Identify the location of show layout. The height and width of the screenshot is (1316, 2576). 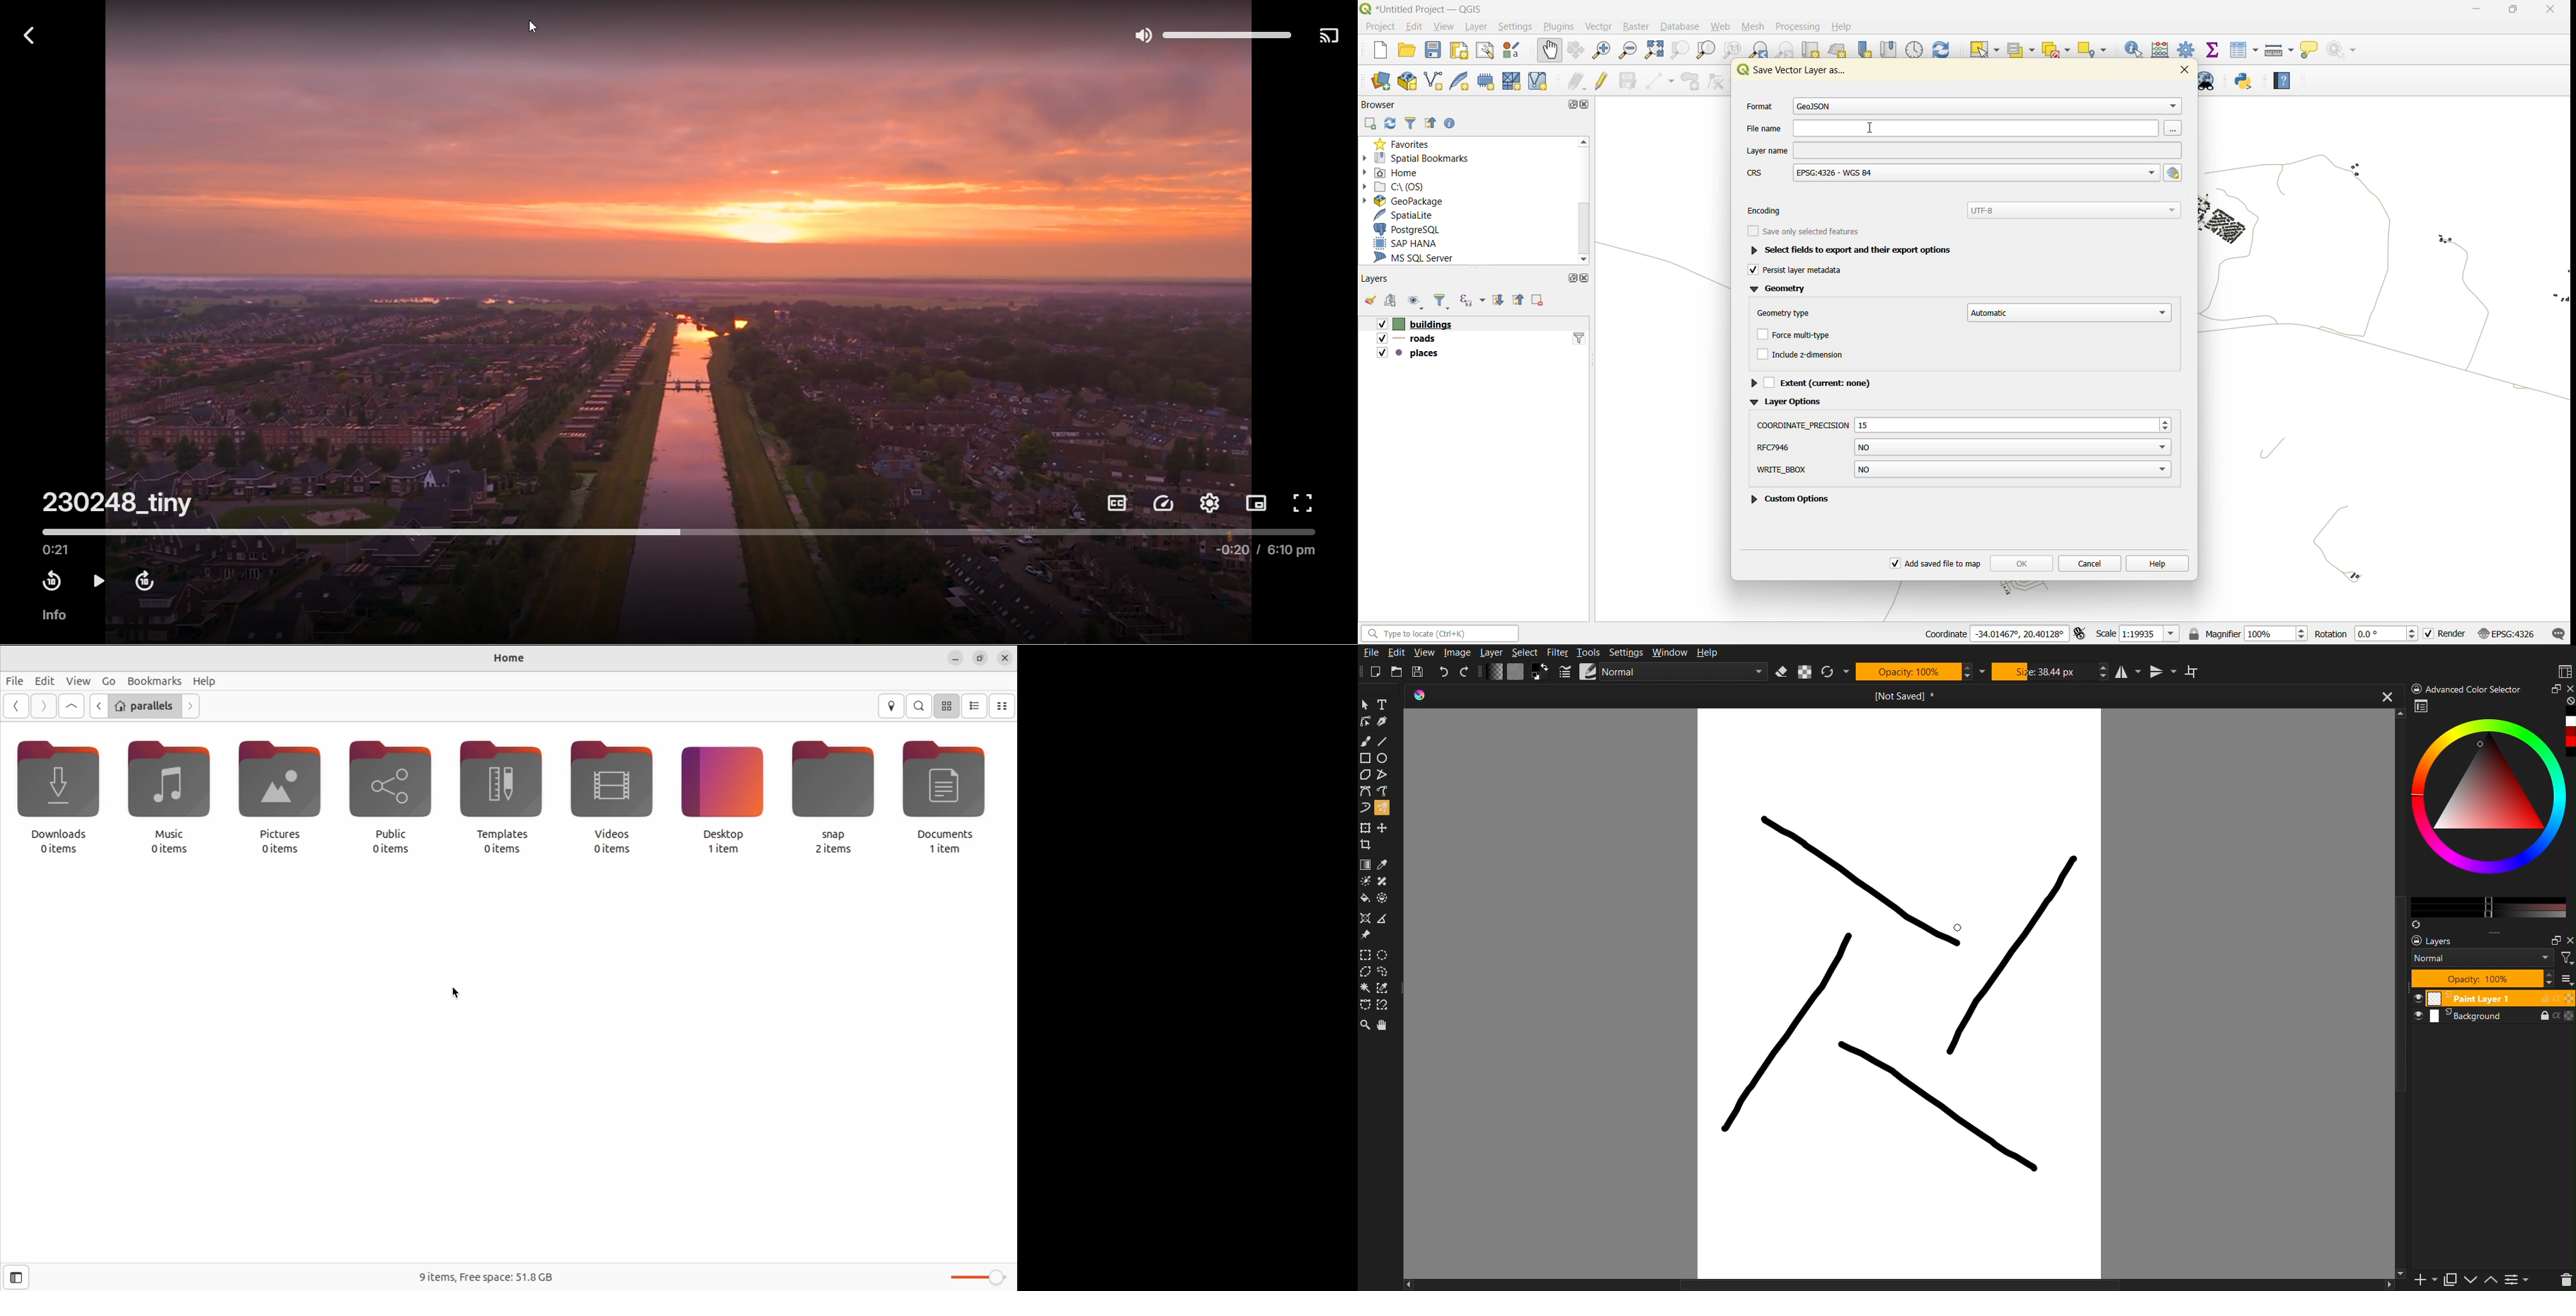
(1486, 51).